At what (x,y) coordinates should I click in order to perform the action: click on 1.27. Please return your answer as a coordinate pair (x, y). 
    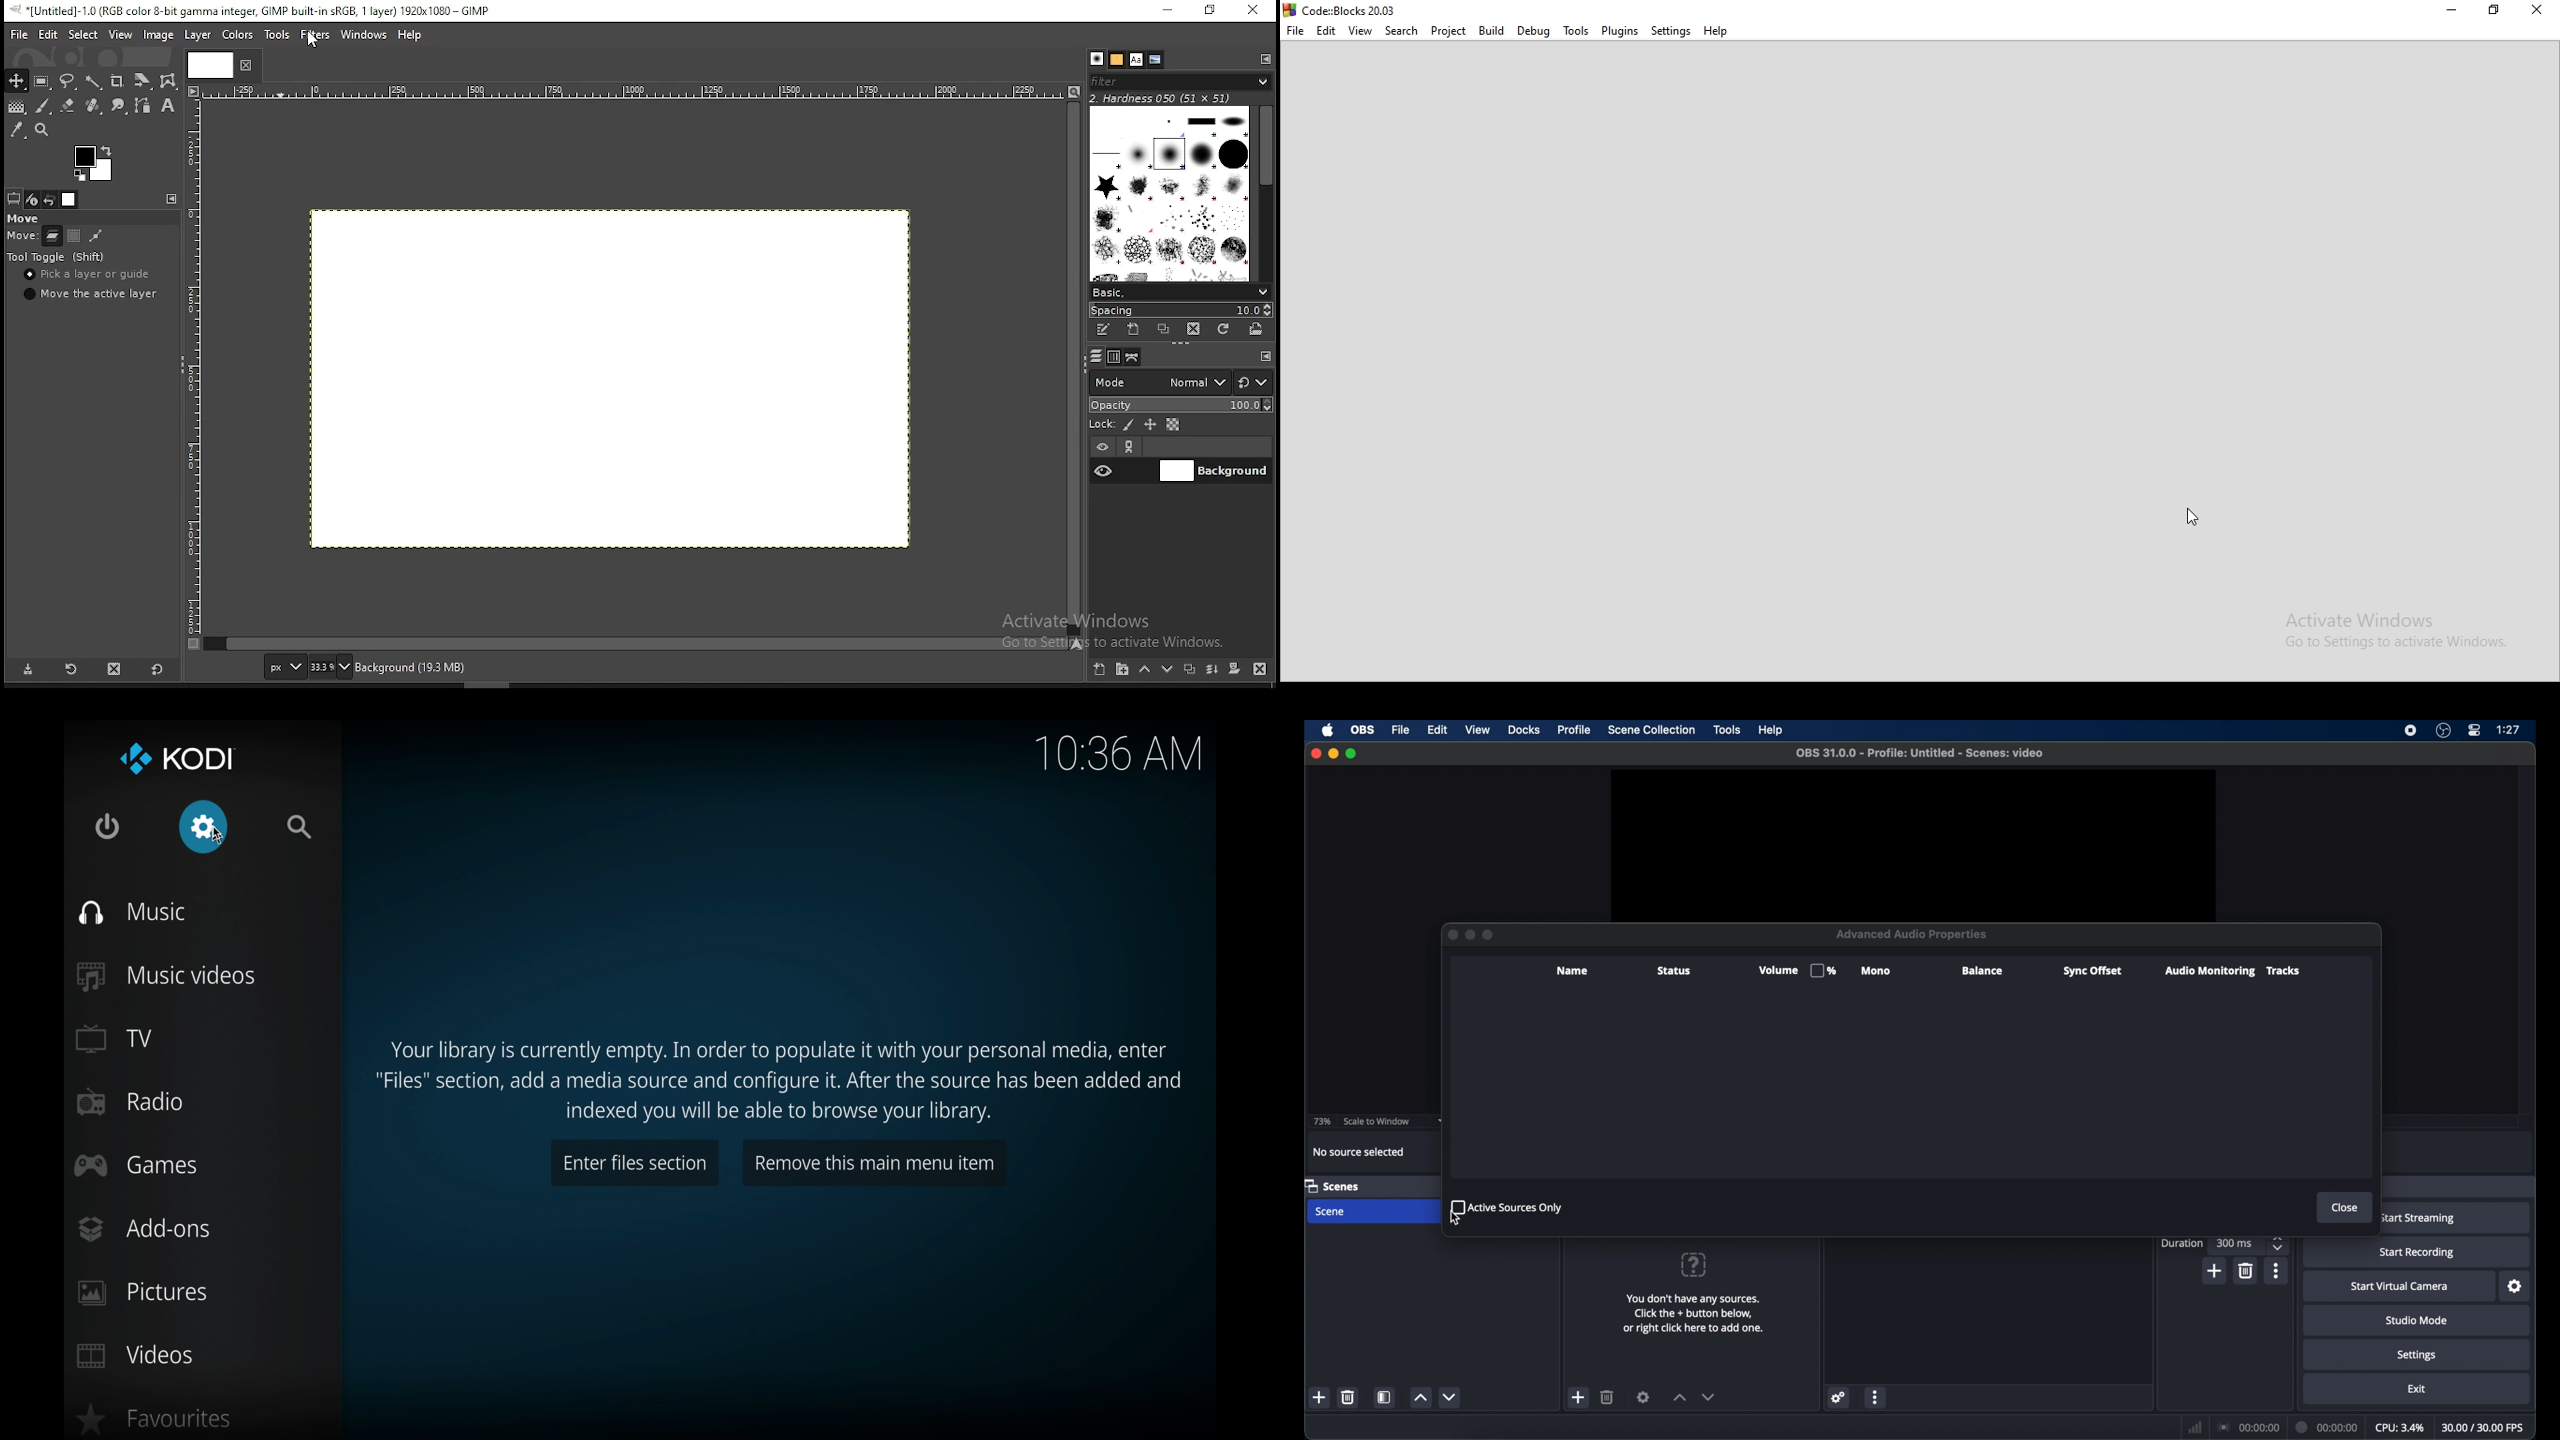
    Looking at the image, I should click on (2509, 730).